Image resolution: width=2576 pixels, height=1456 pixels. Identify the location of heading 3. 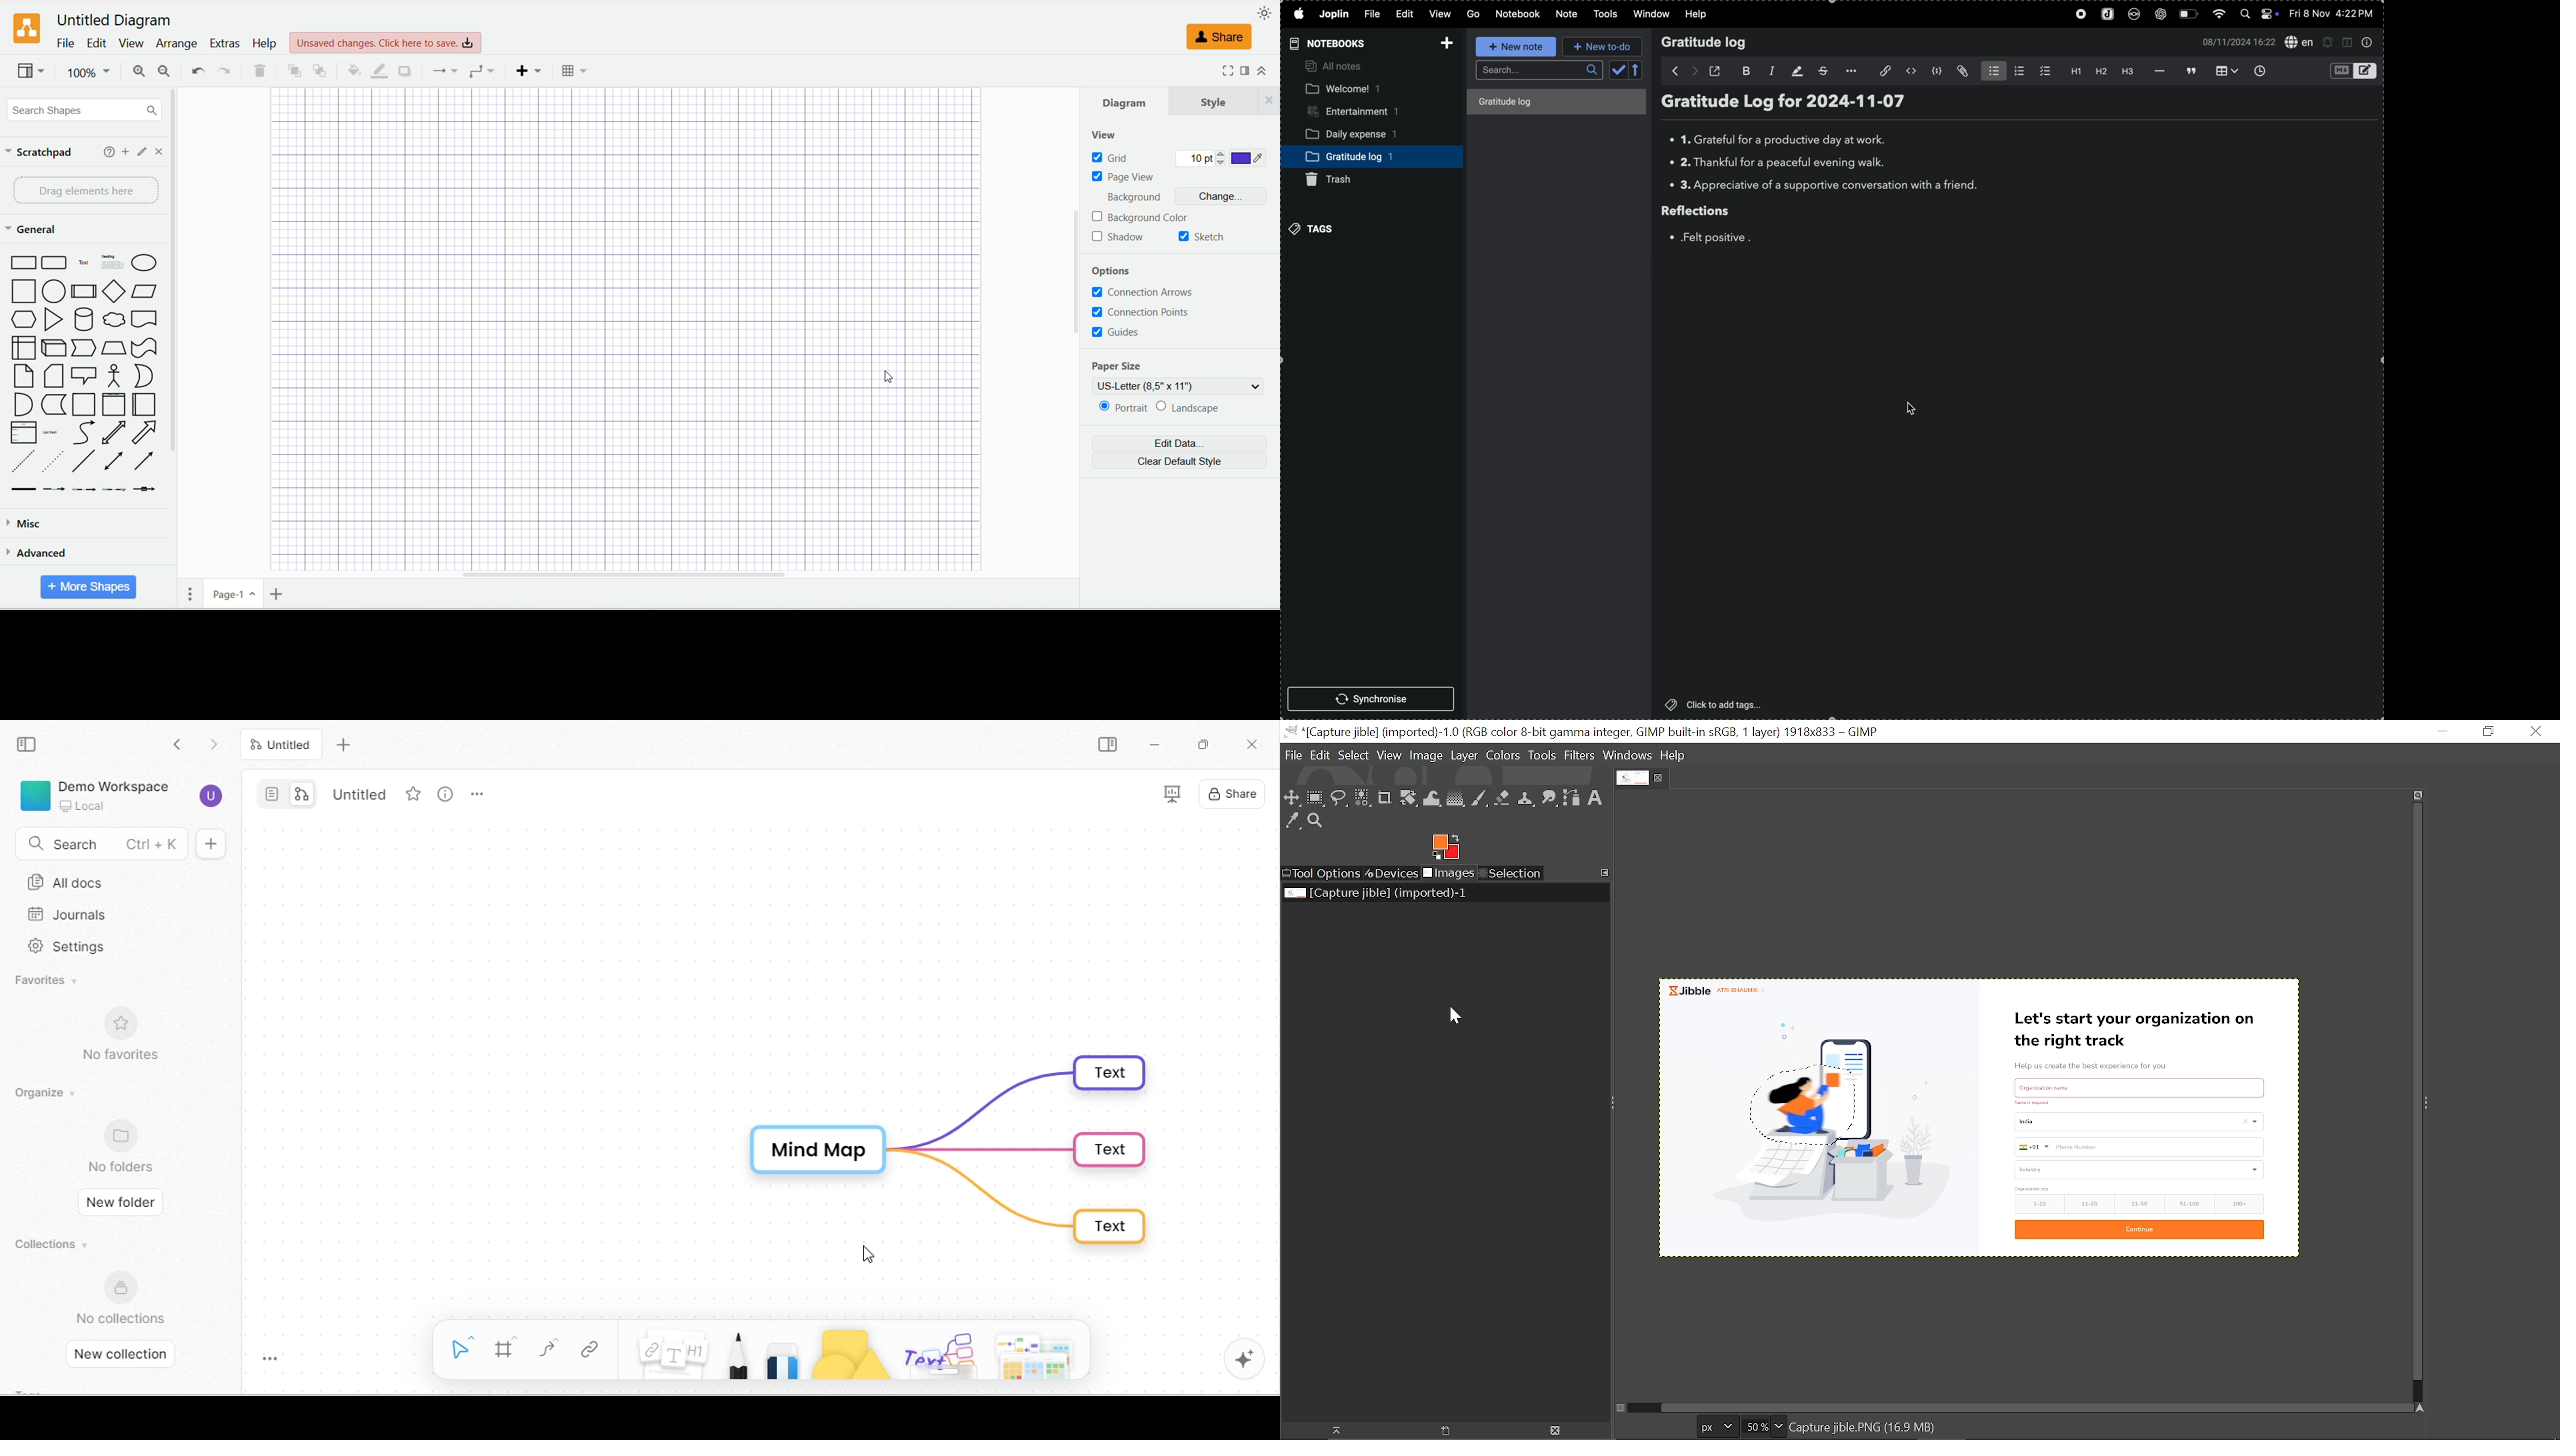
(2125, 73).